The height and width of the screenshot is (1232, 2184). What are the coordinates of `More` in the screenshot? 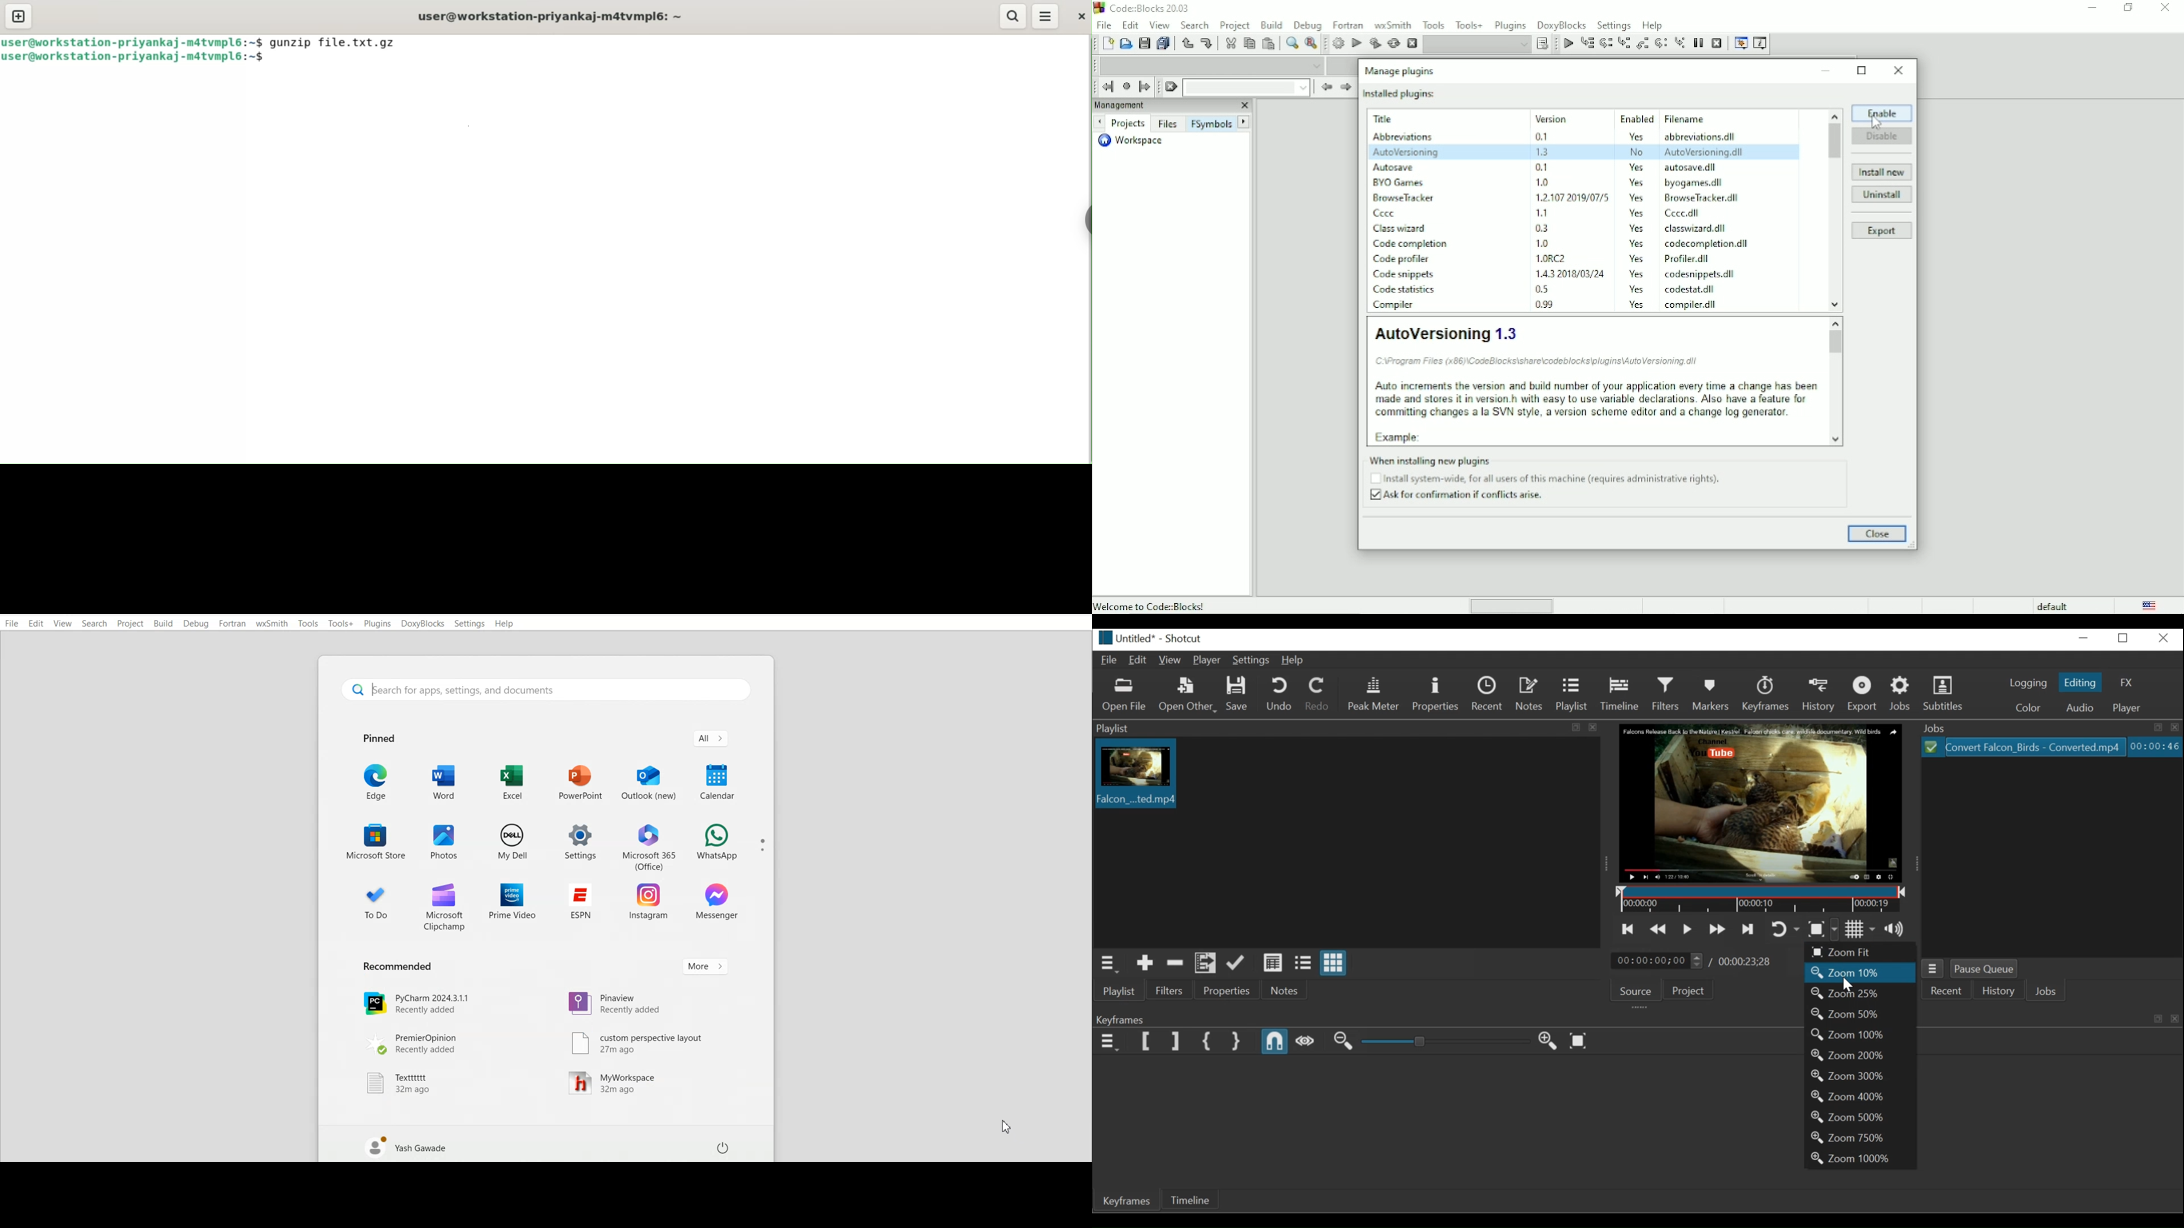 It's located at (708, 967).